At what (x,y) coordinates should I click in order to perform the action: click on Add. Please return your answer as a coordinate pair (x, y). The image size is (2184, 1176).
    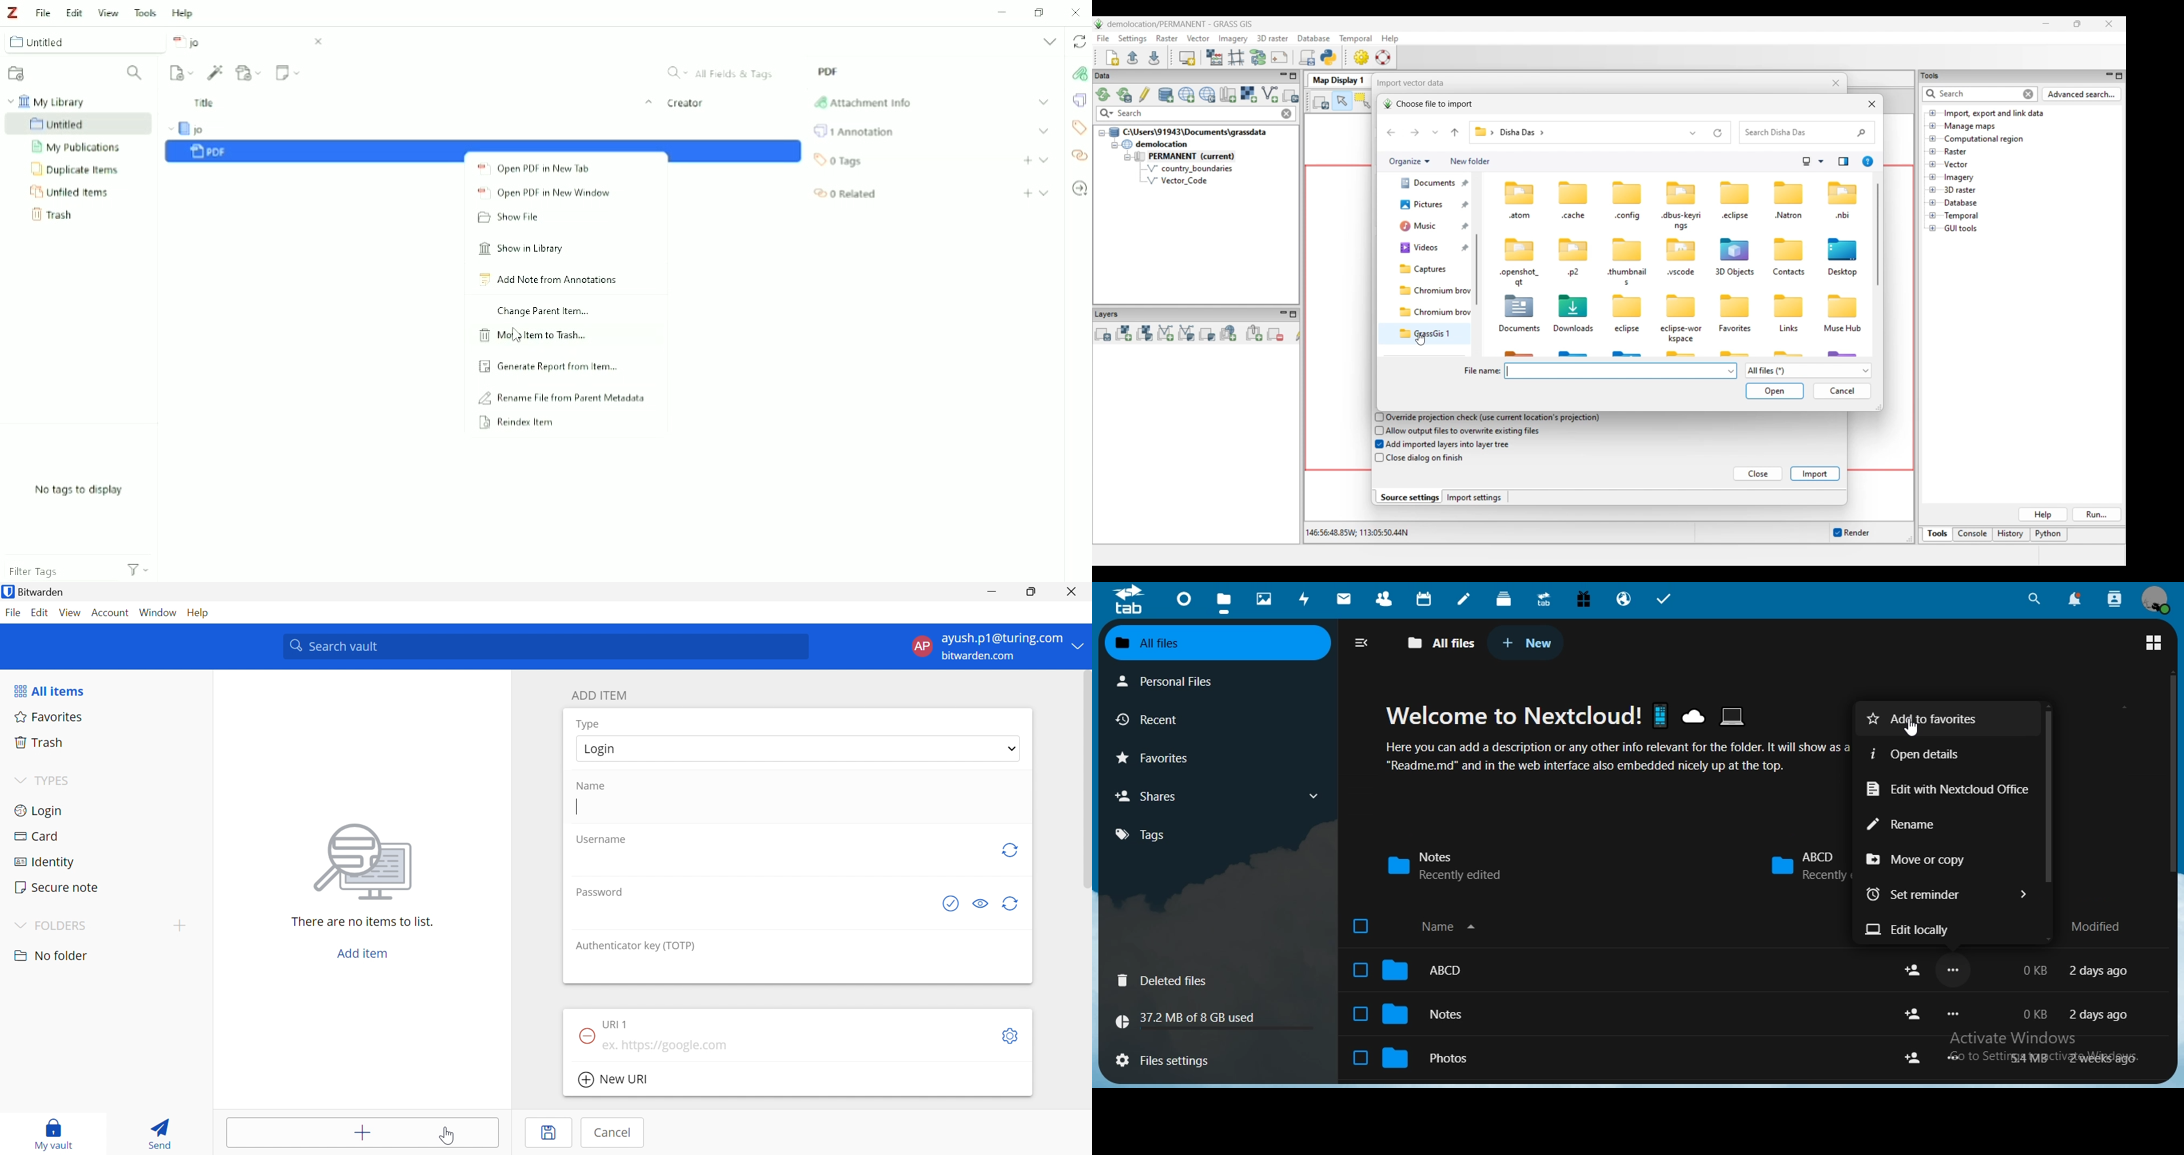
    Looking at the image, I should click on (1027, 160).